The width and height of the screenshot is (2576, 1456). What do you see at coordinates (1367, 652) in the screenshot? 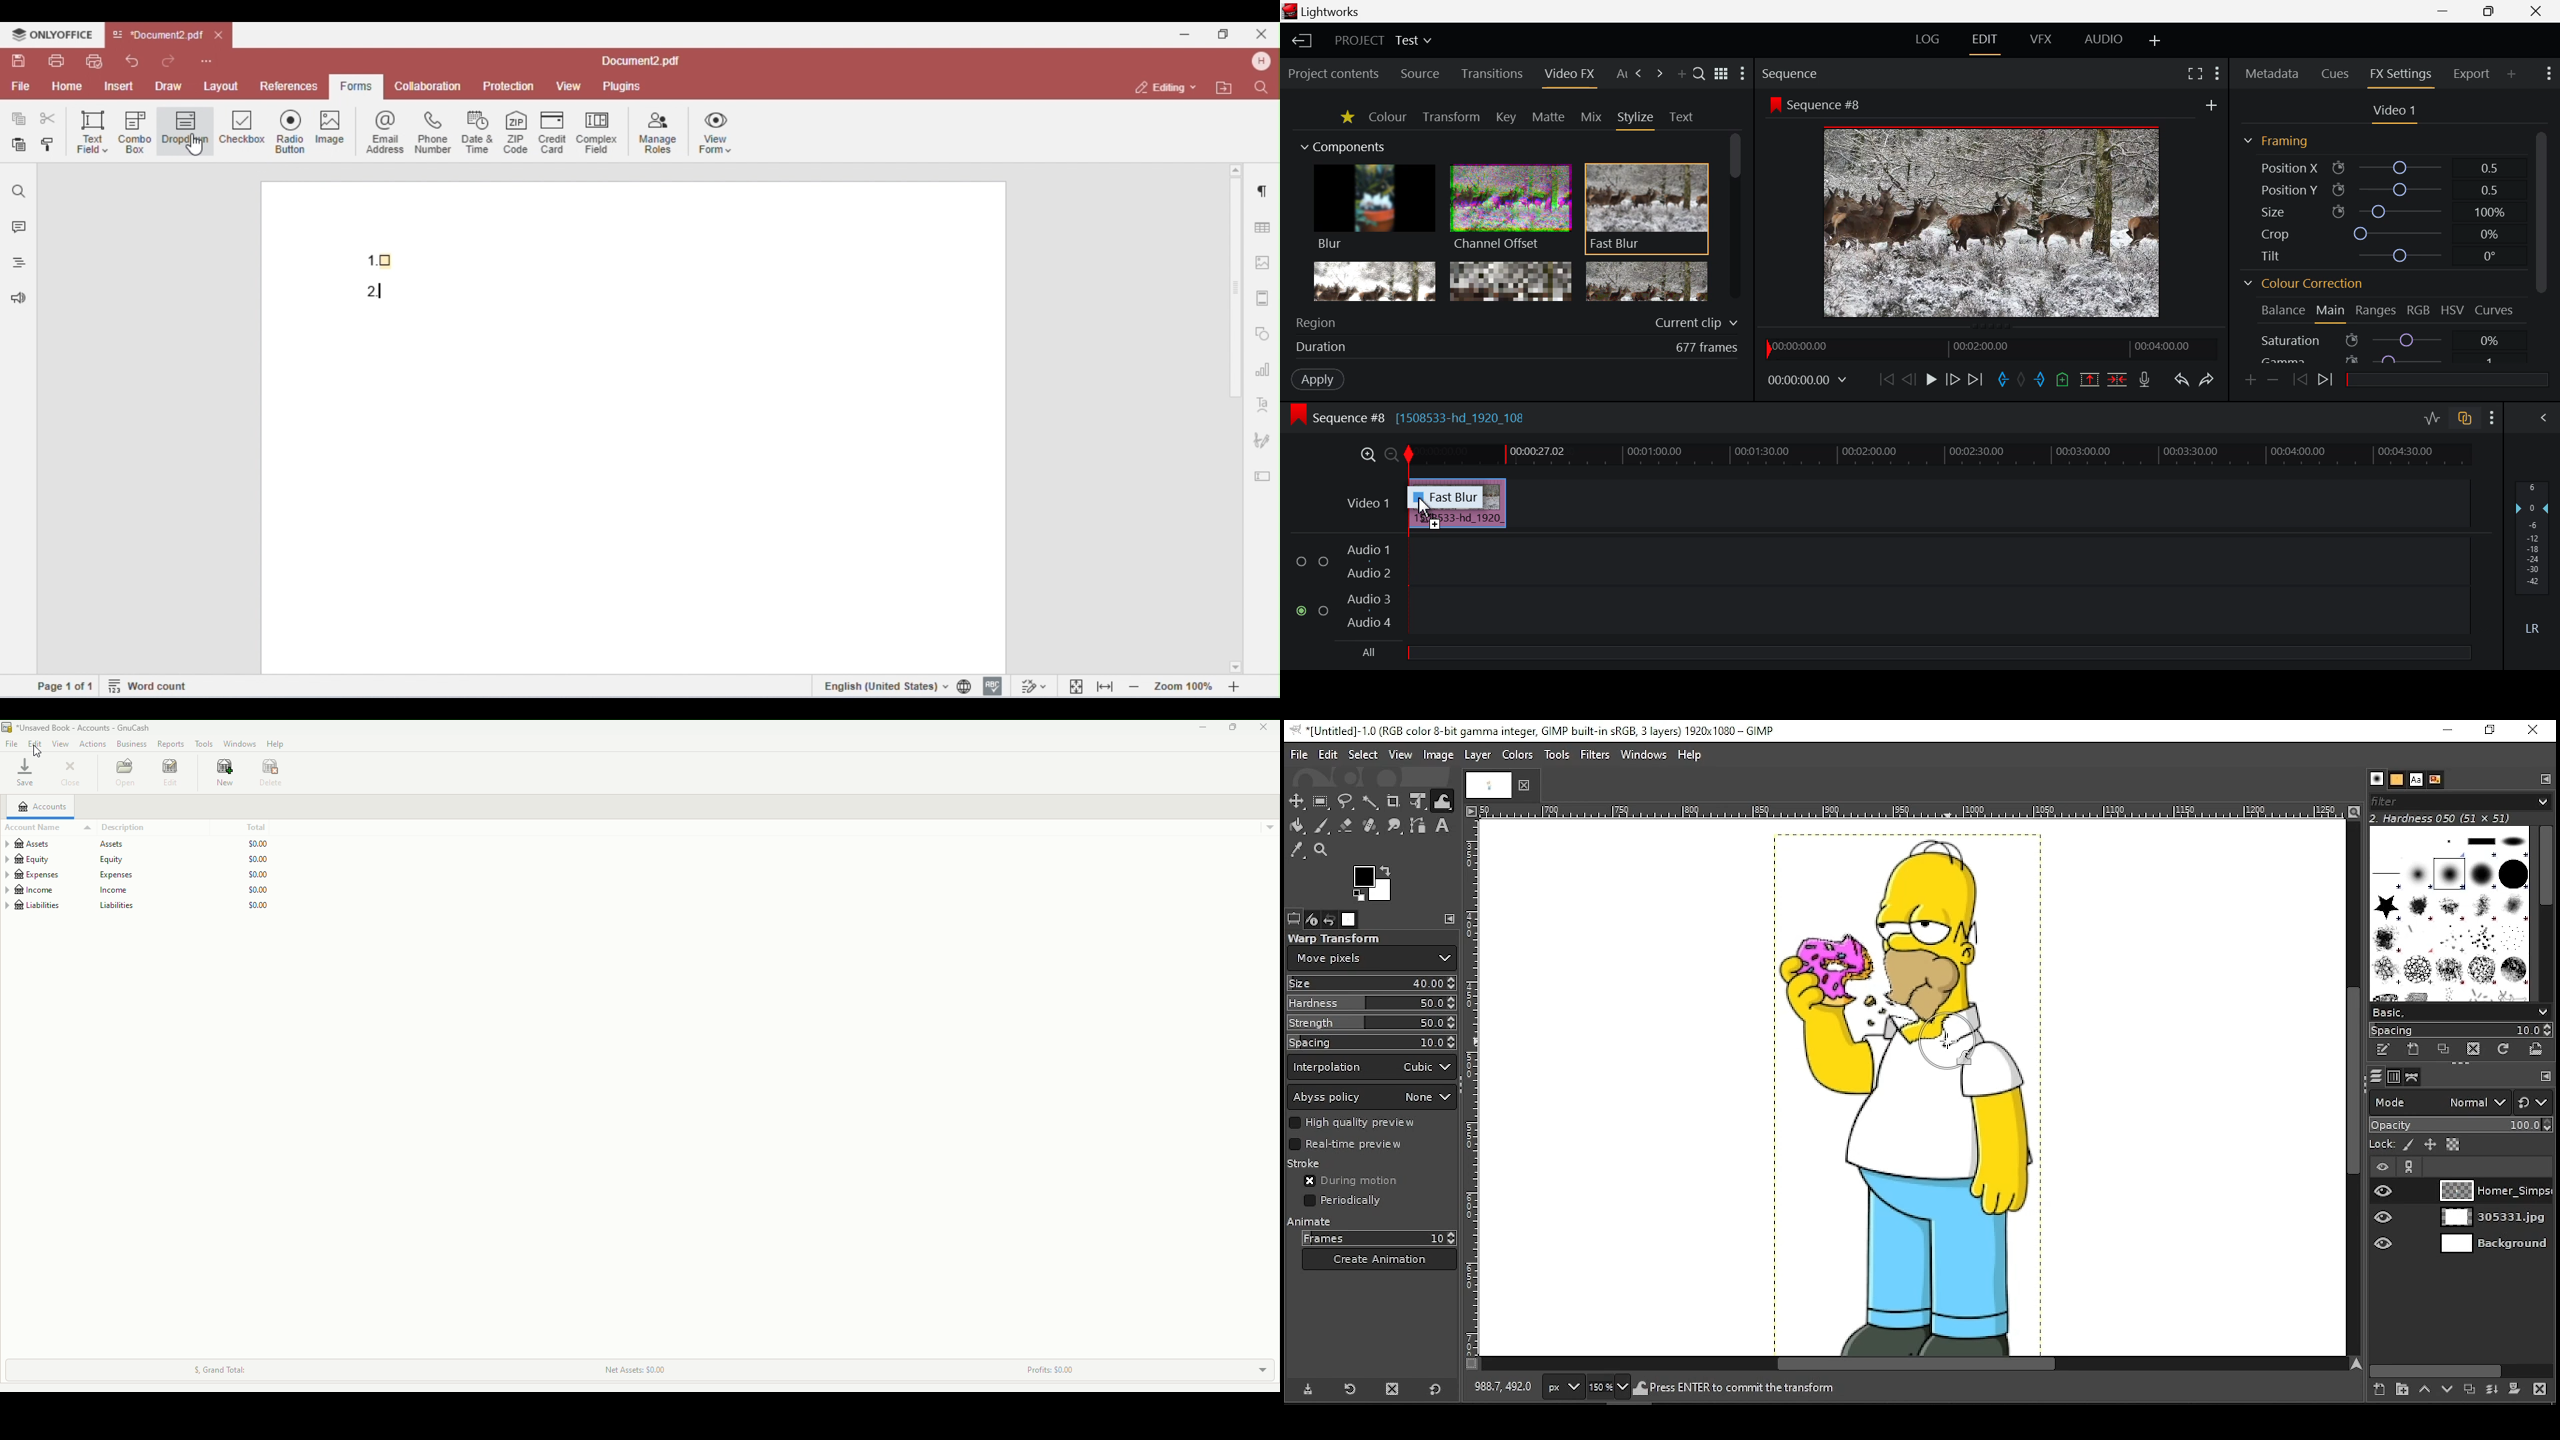
I see `All` at bounding box center [1367, 652].